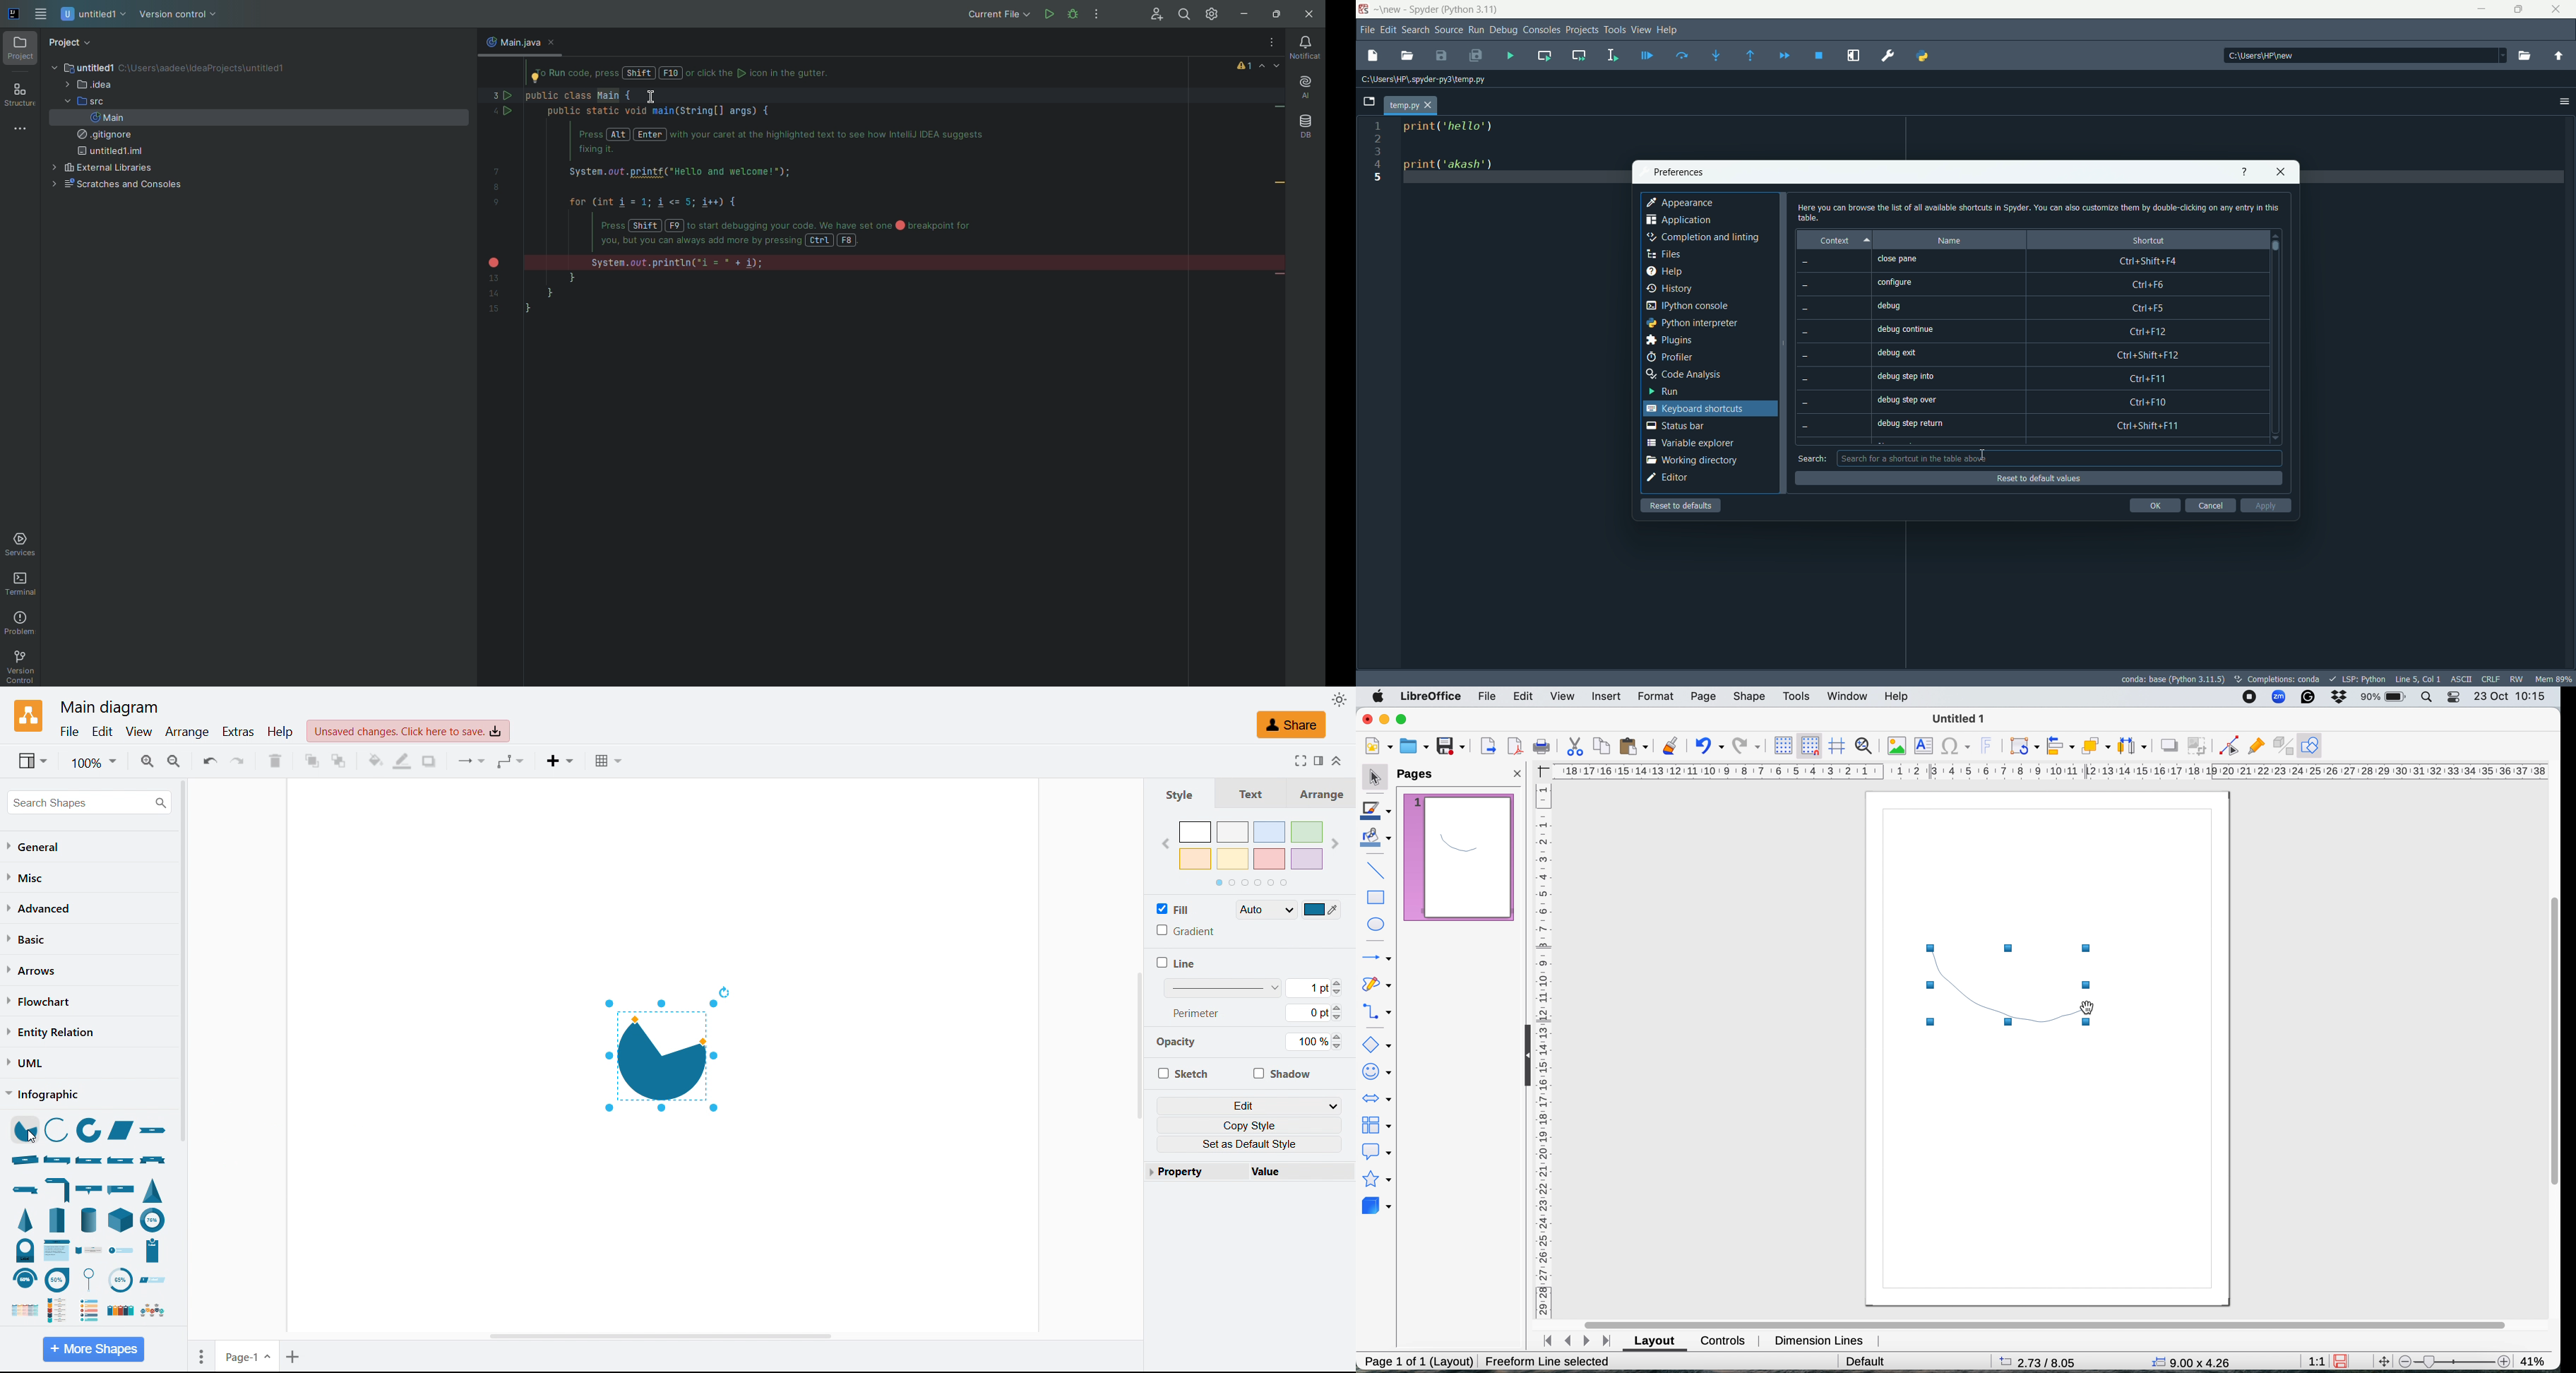 The height and width of the screenshot is (1400, 2576). I want to click on Copy style , so click(1248, 1124).